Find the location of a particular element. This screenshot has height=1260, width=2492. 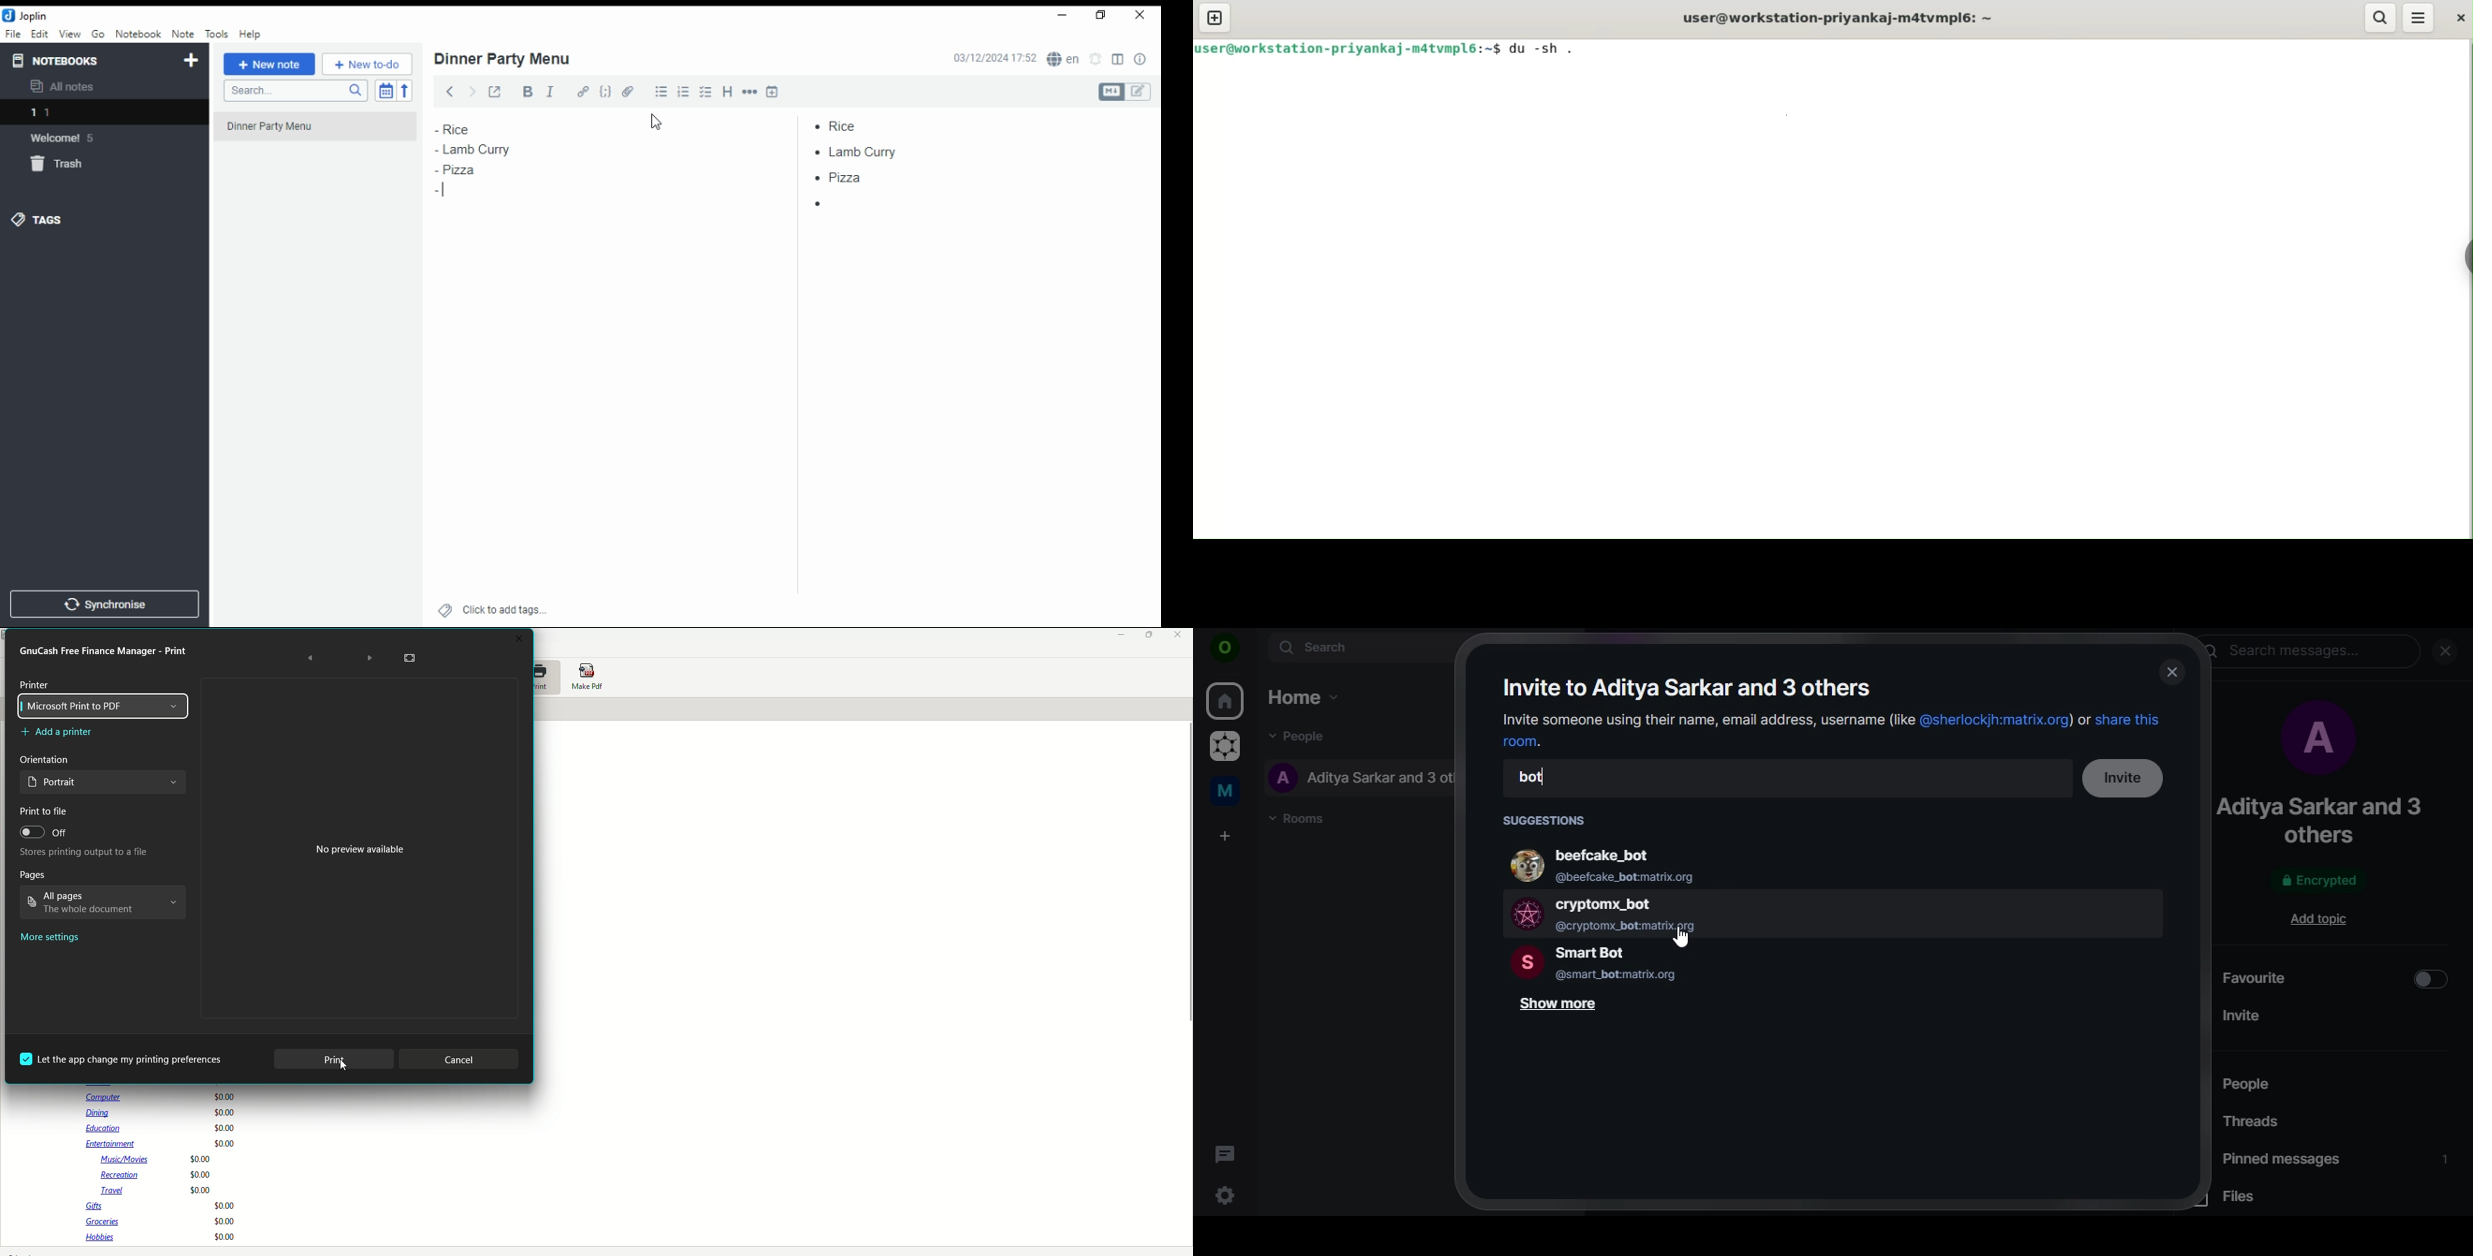

rooms is located at coordinates (1301, 817).